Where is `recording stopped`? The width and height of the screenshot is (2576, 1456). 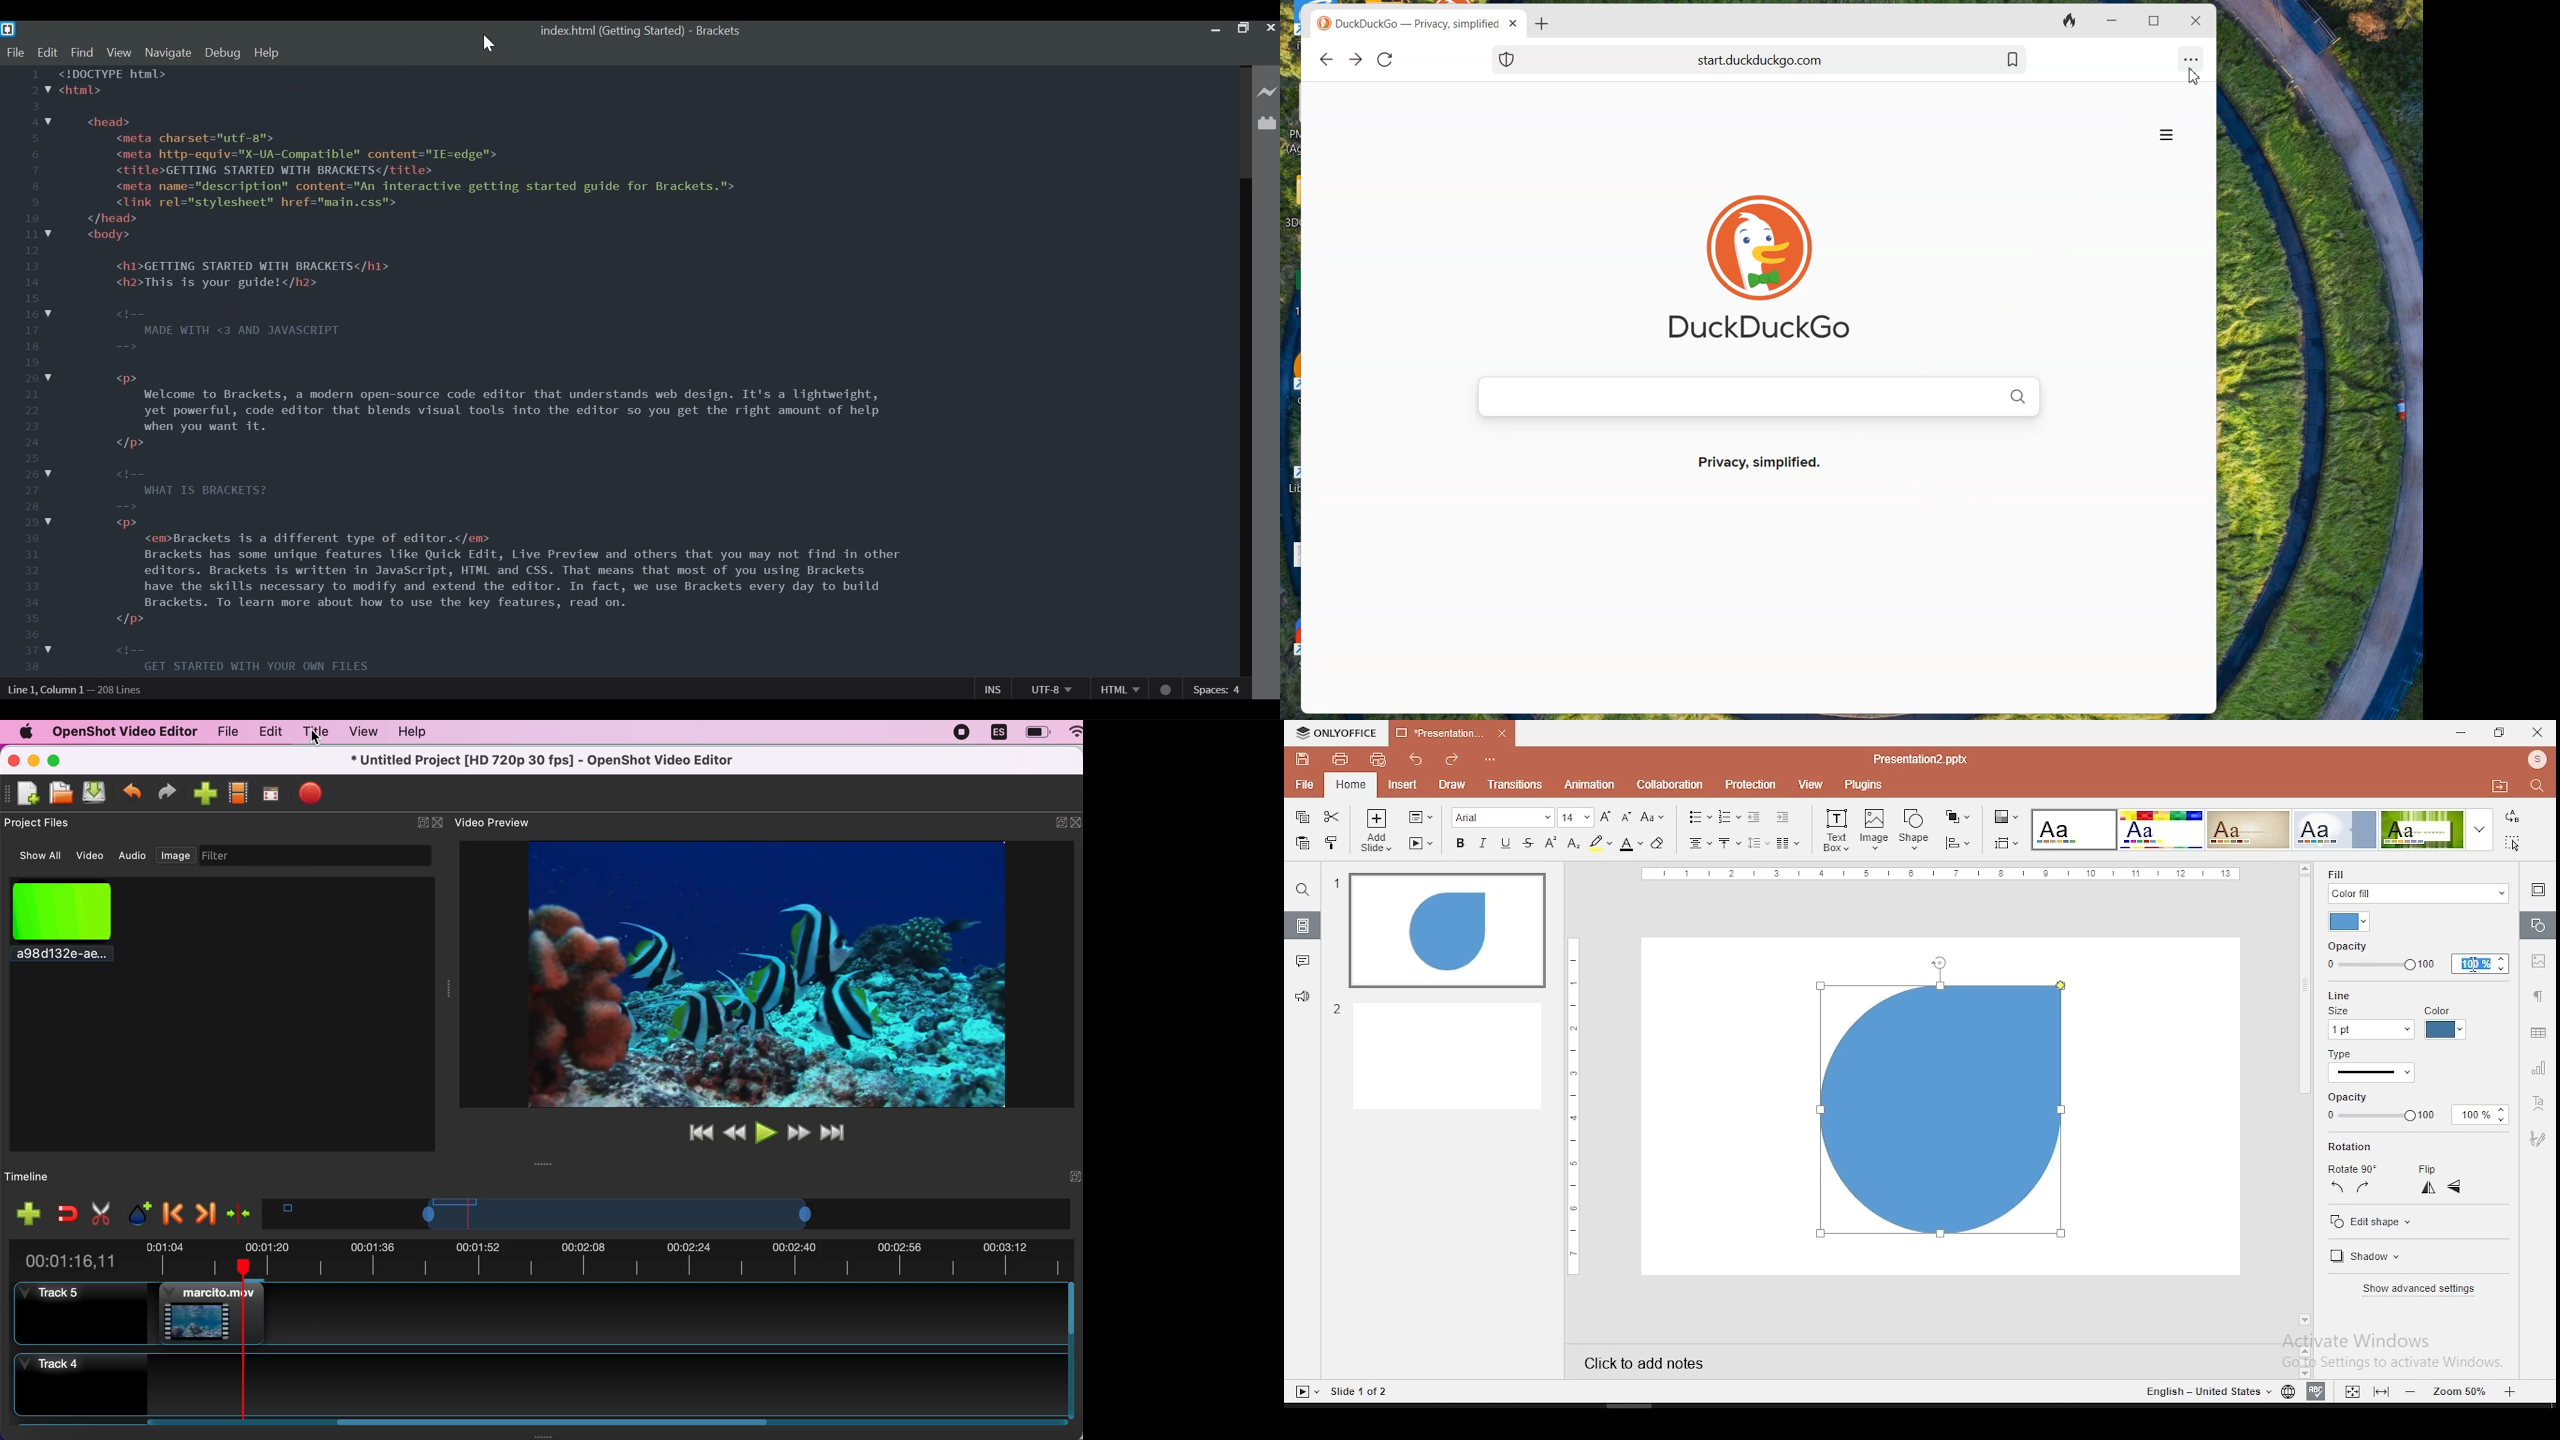 recording stopped is located at coordinates (963, 734).